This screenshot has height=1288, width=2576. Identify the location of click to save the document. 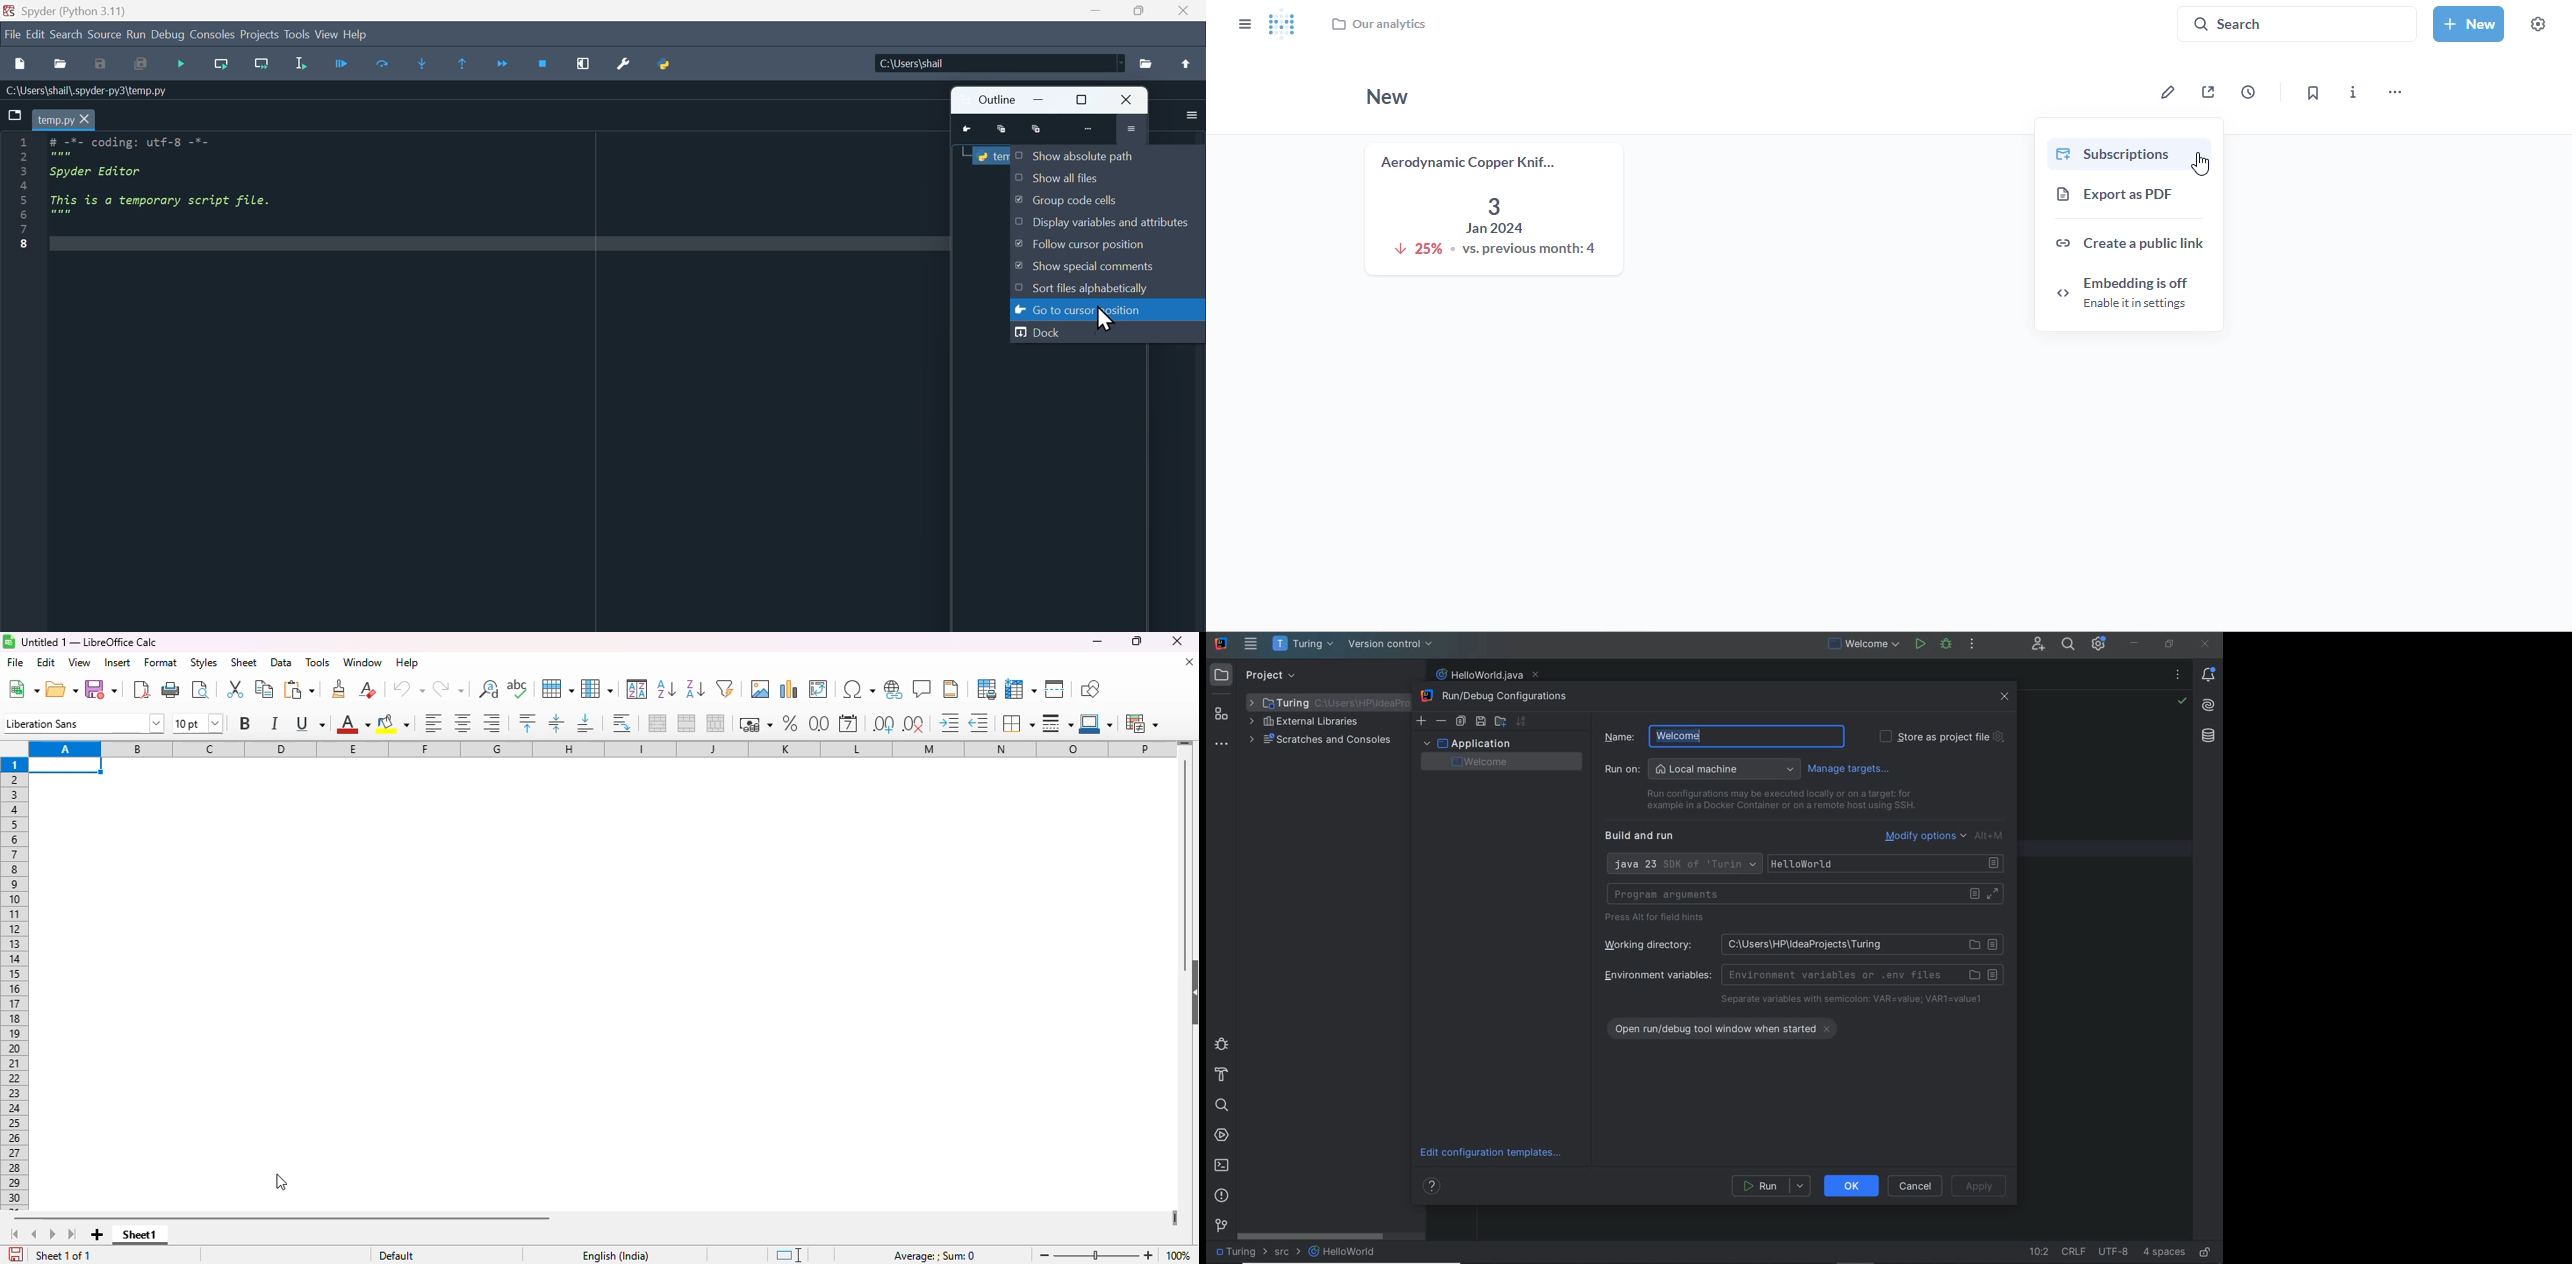
(16, 1254).